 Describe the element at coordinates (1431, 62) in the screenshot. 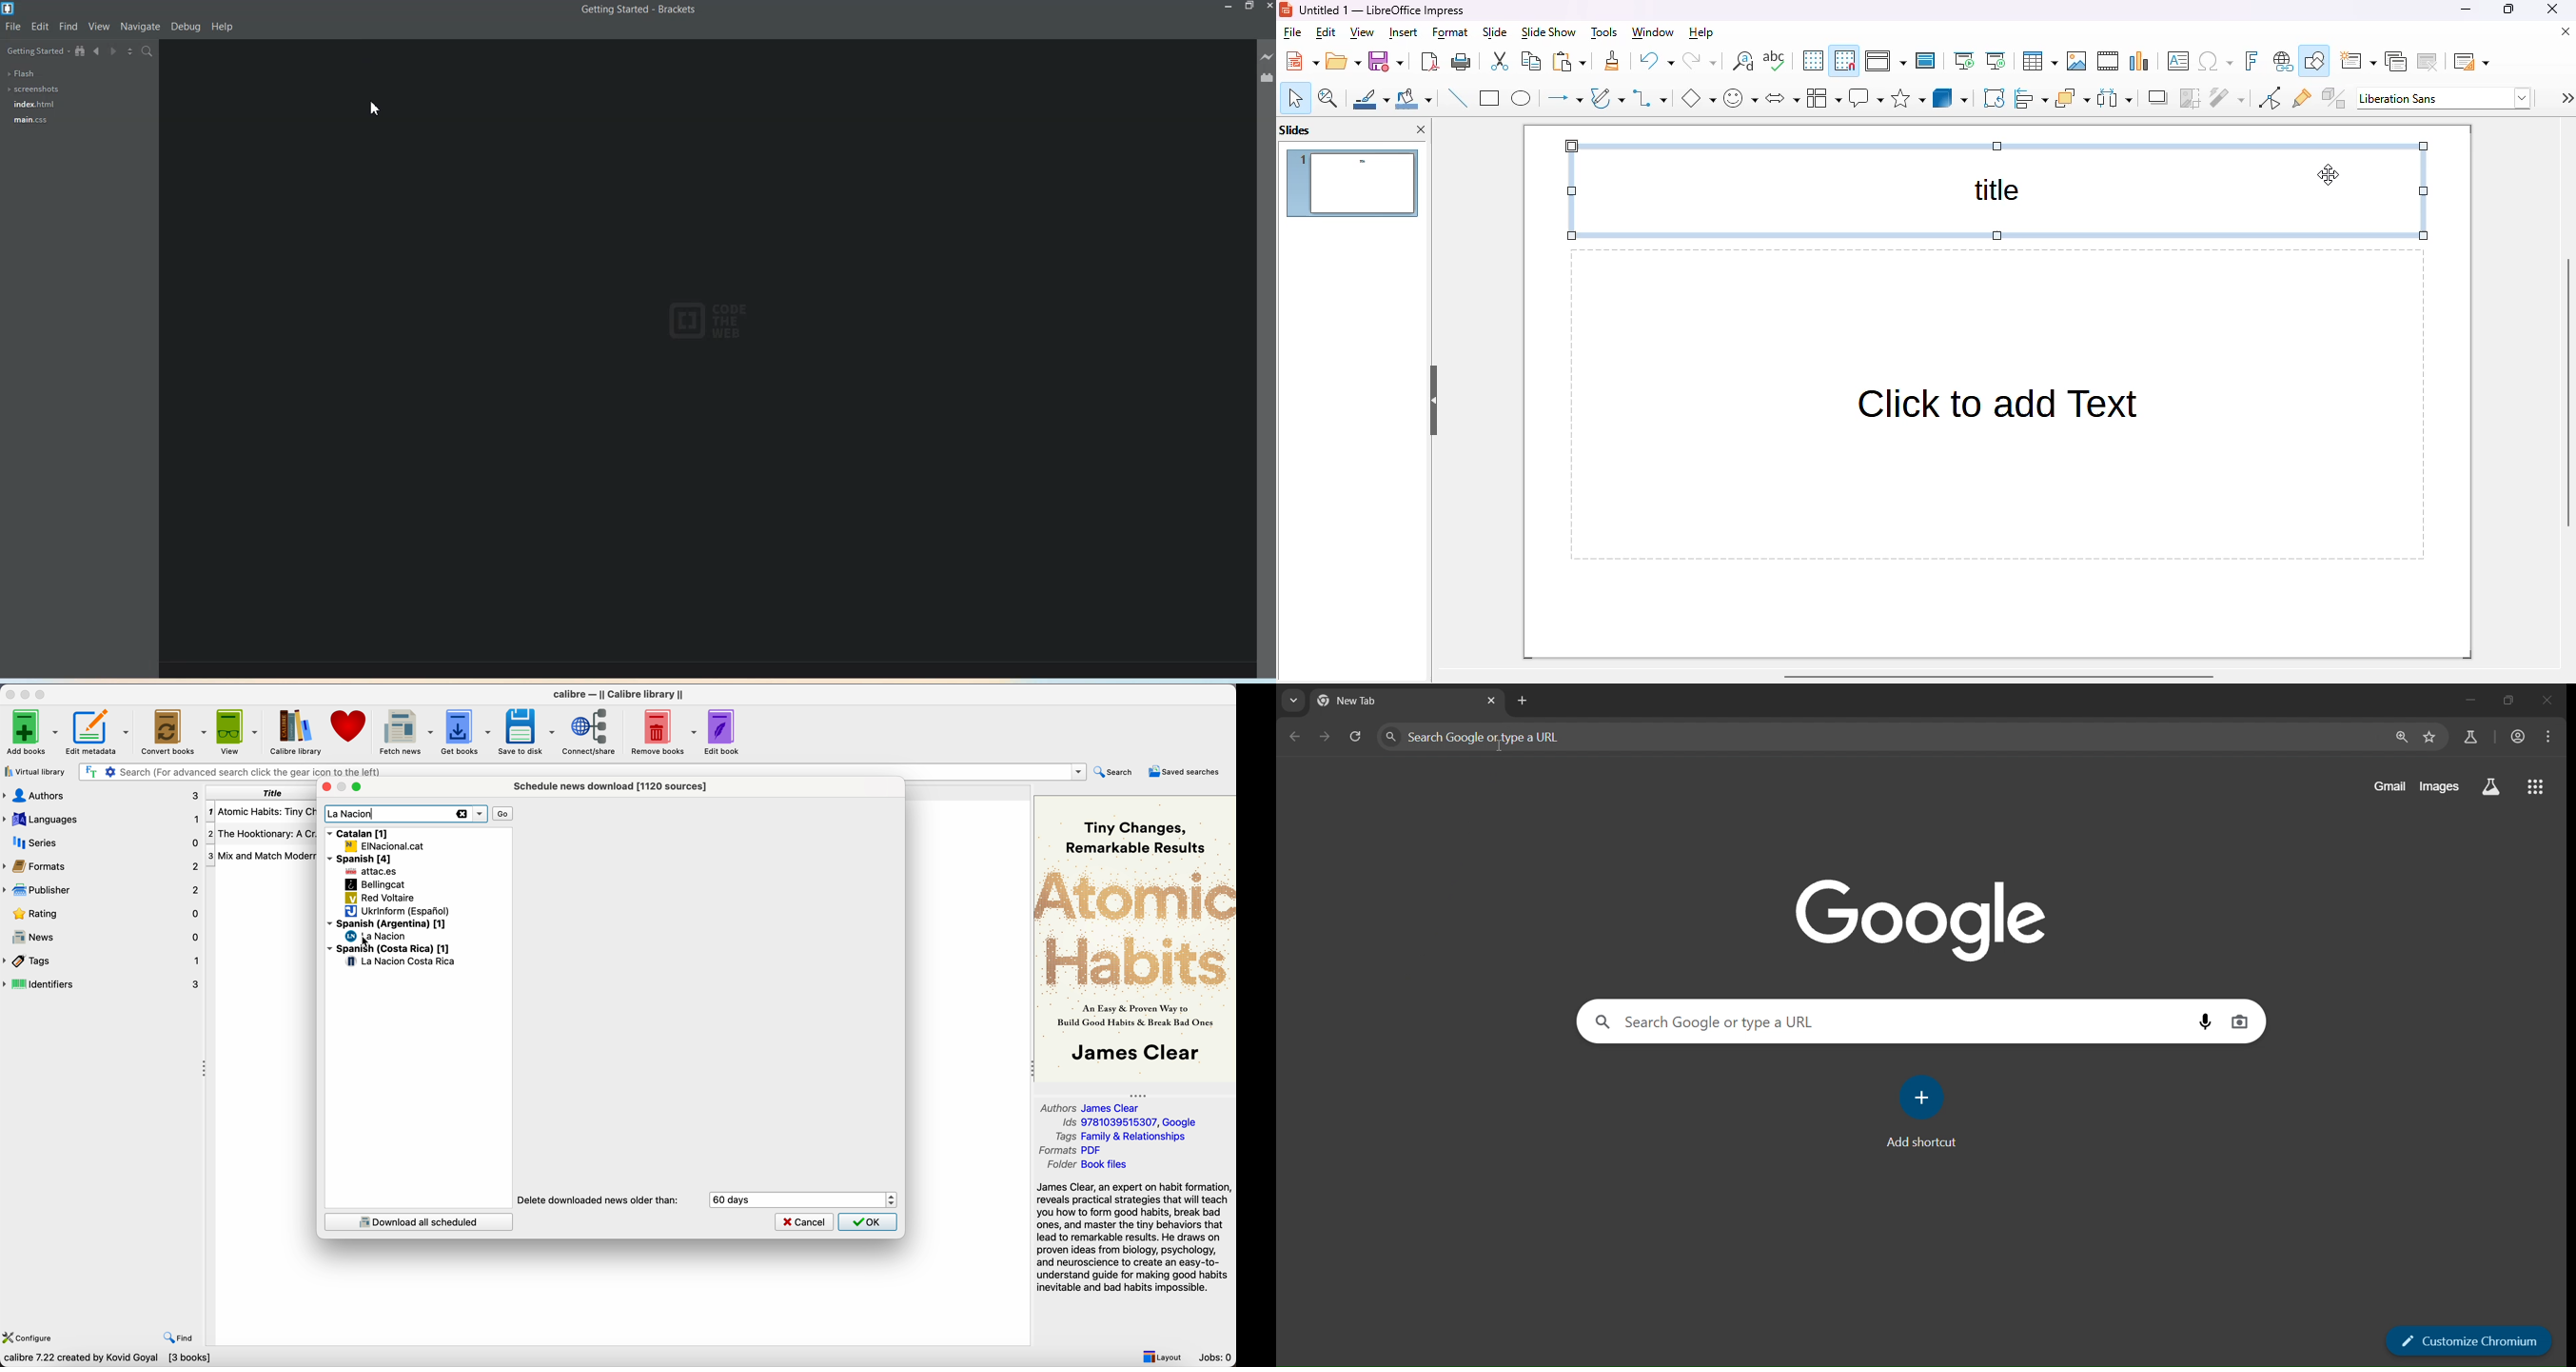

I see `export directly as PDF` at that location.